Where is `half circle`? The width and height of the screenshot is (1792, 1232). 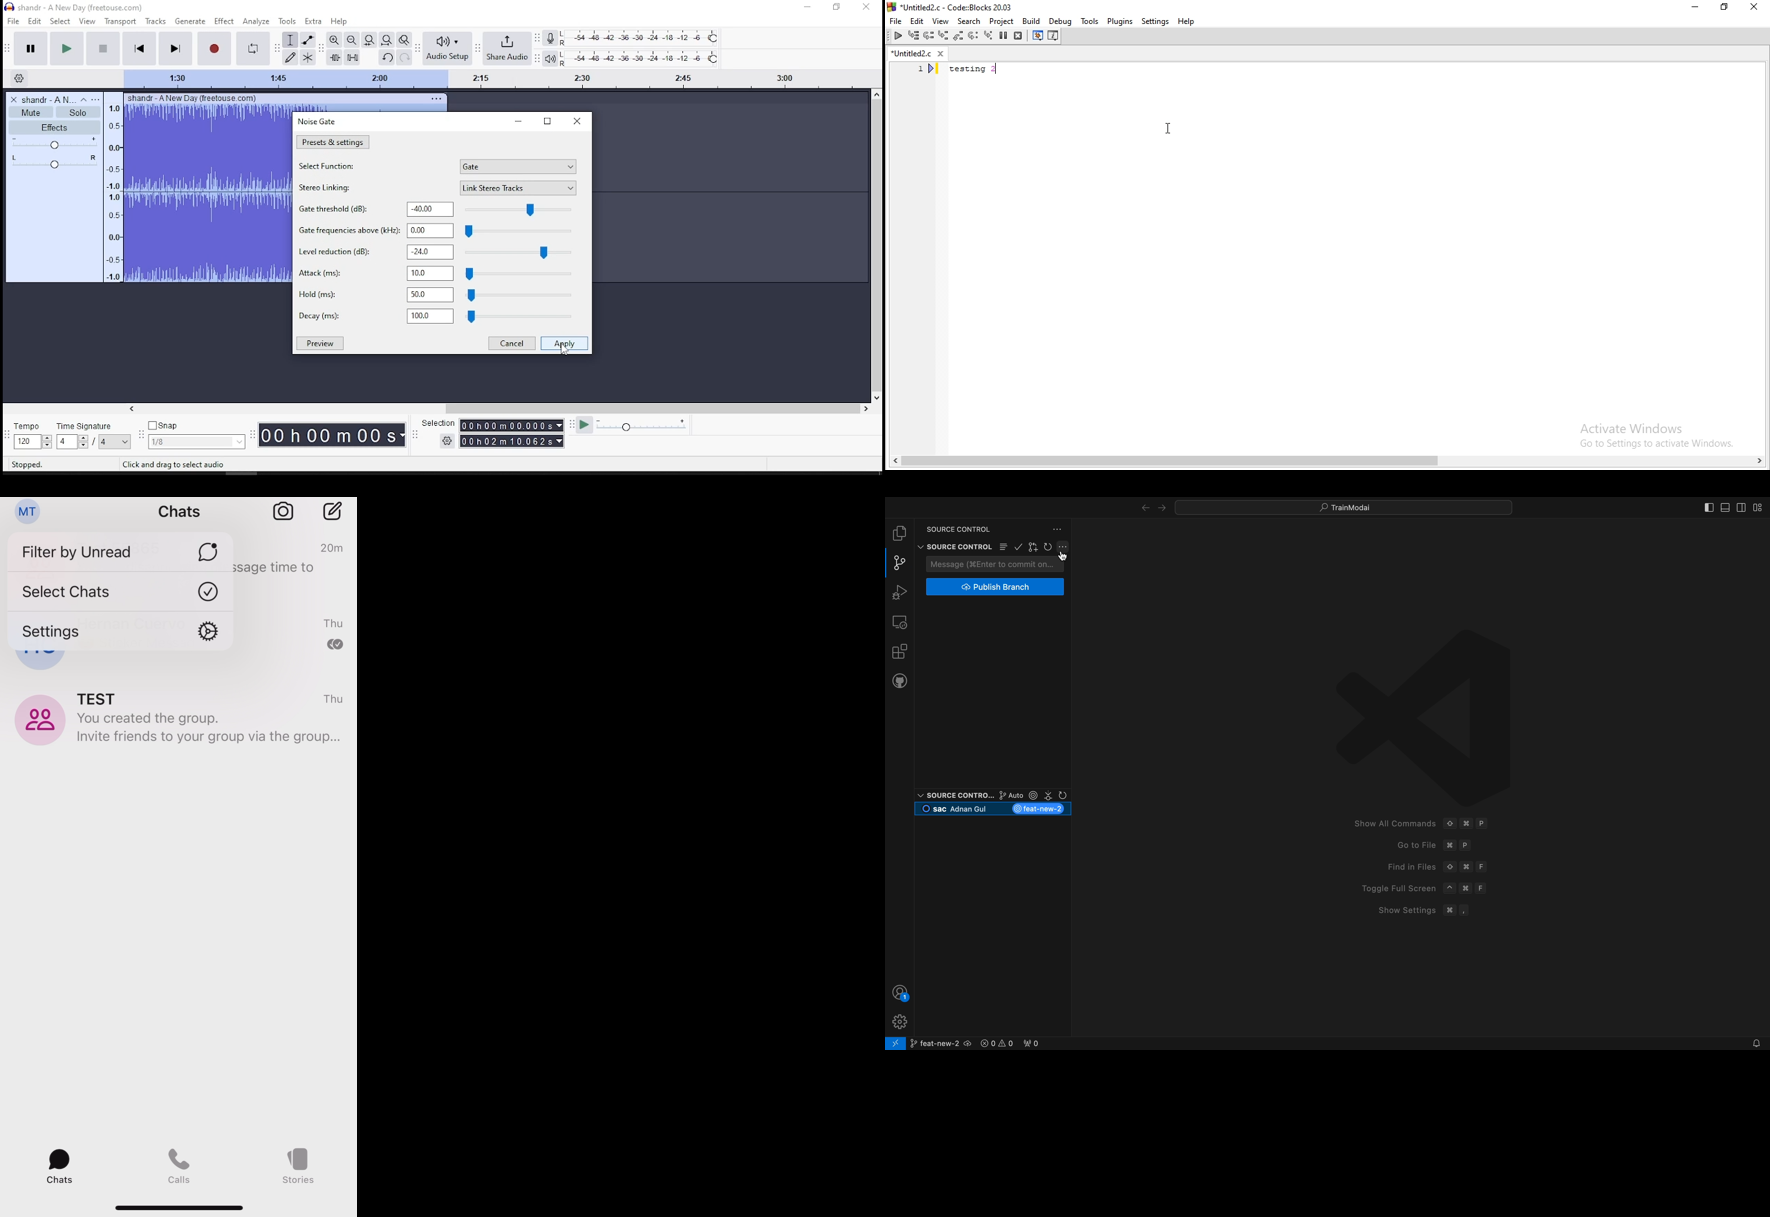
half circle is located at coordinates (40, 660).